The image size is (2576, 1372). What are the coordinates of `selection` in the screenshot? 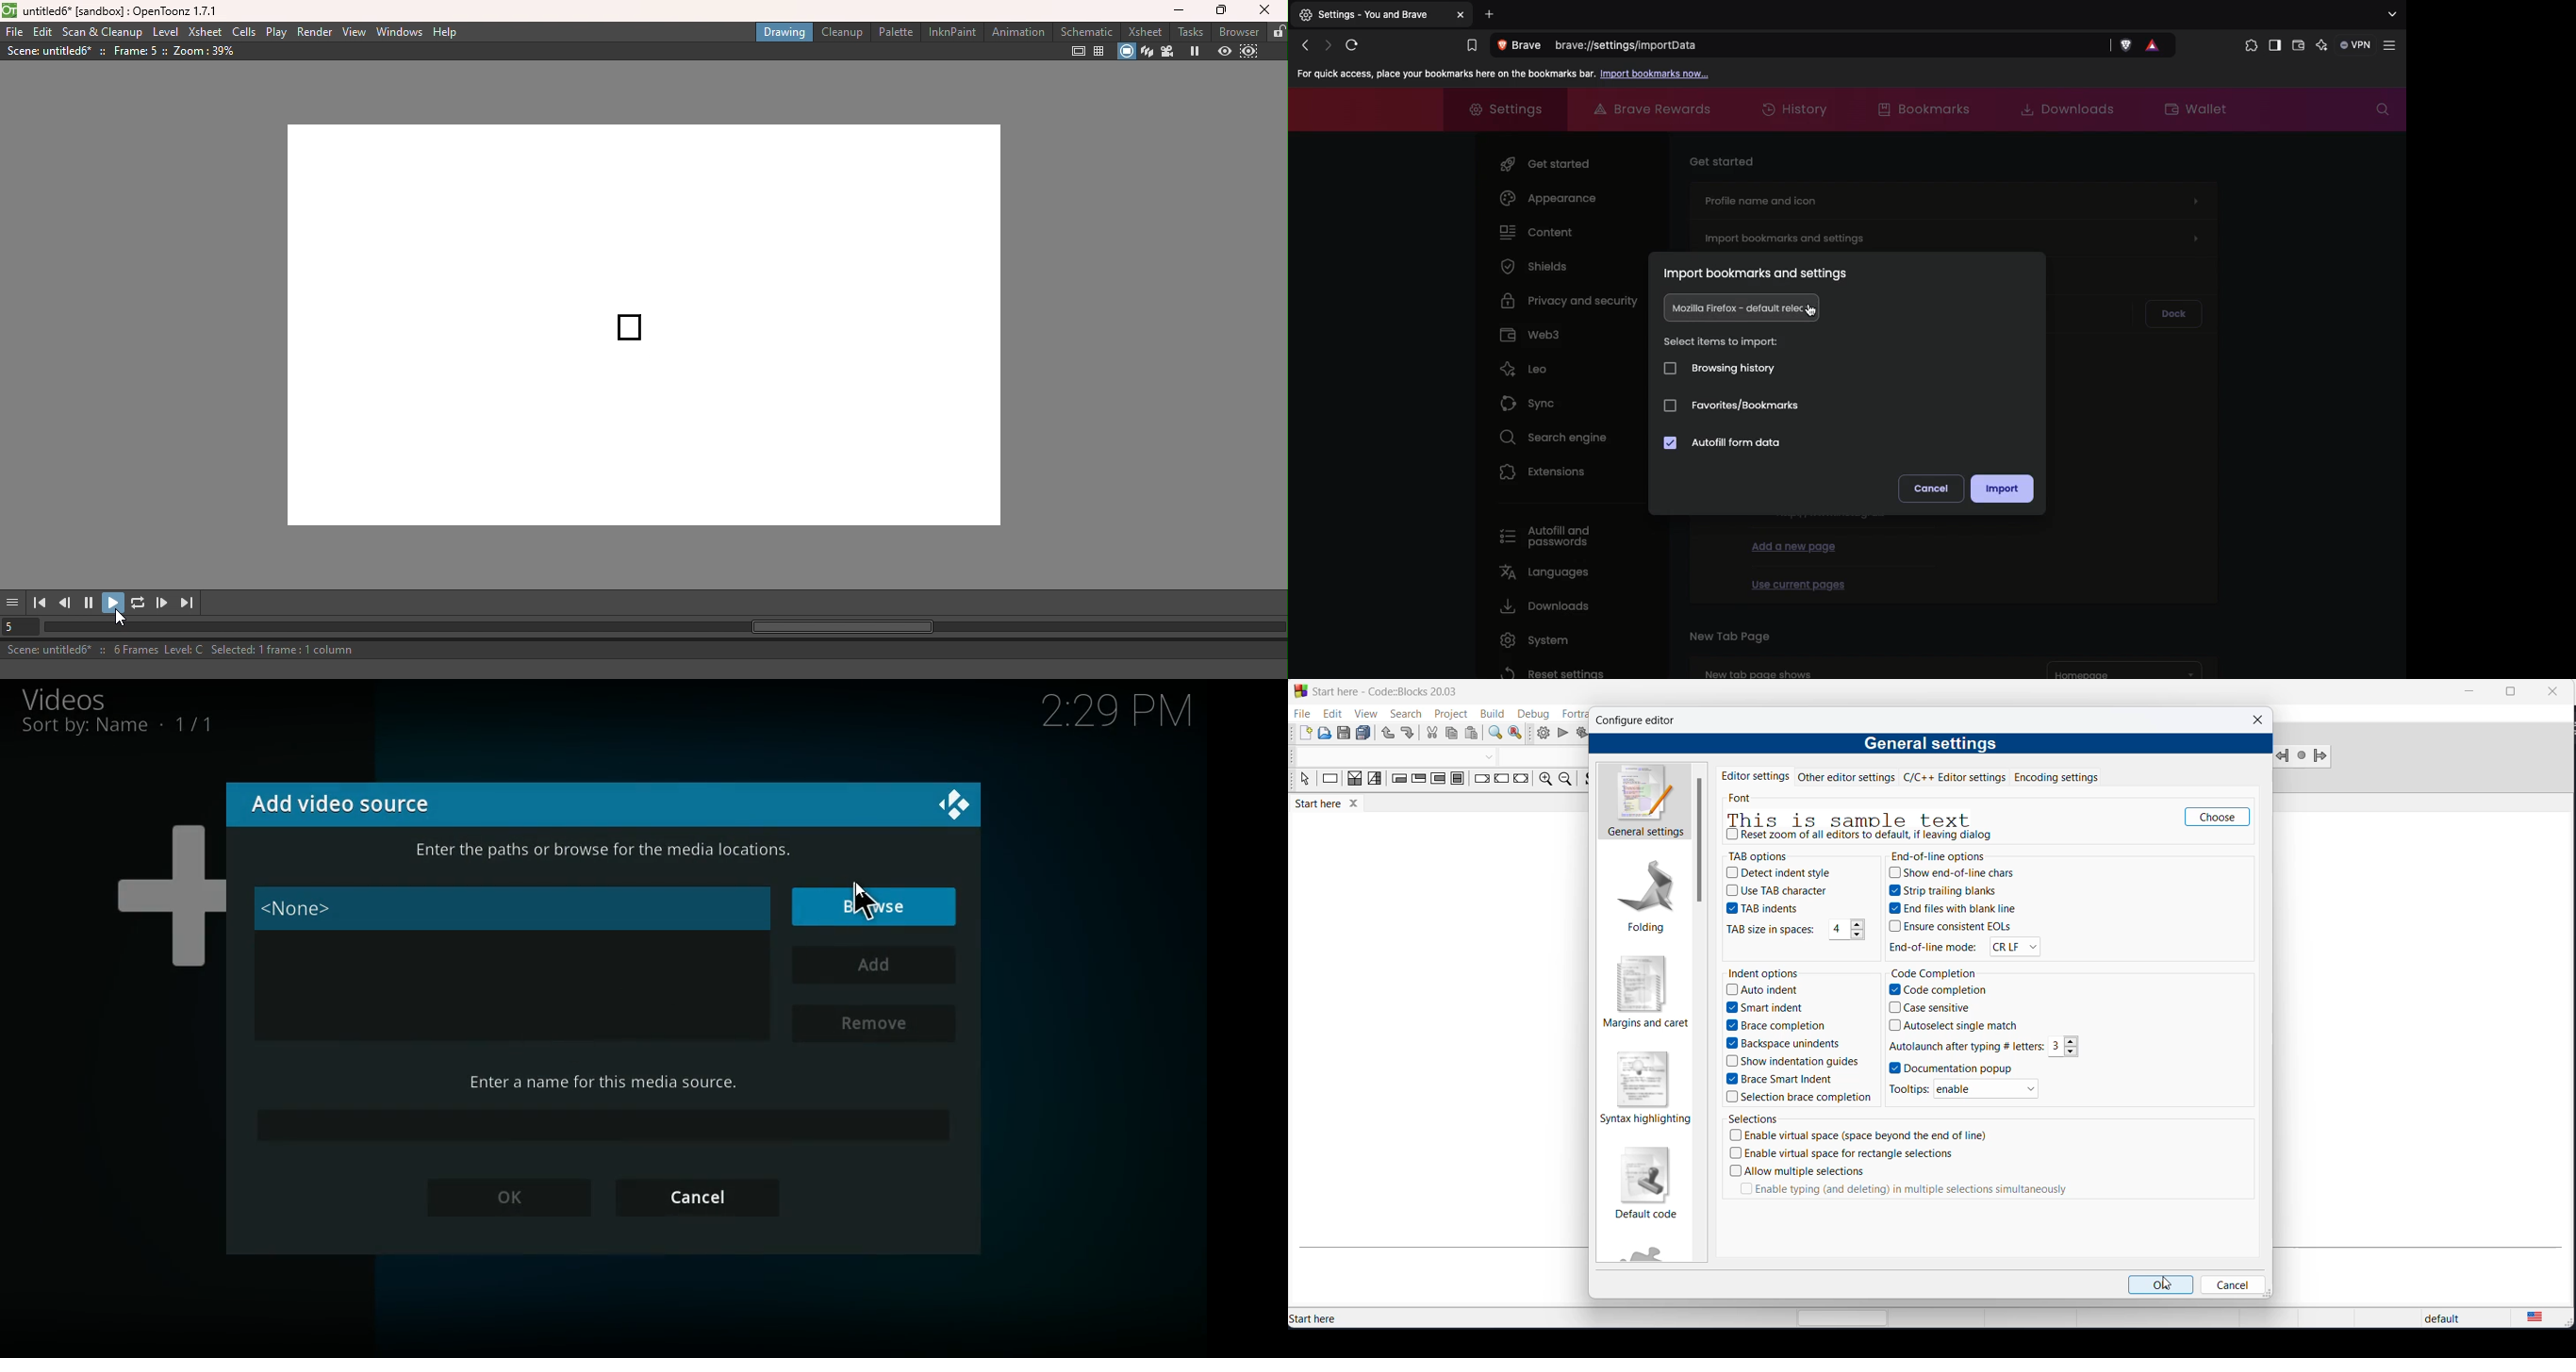 It's located at (1374, 781).